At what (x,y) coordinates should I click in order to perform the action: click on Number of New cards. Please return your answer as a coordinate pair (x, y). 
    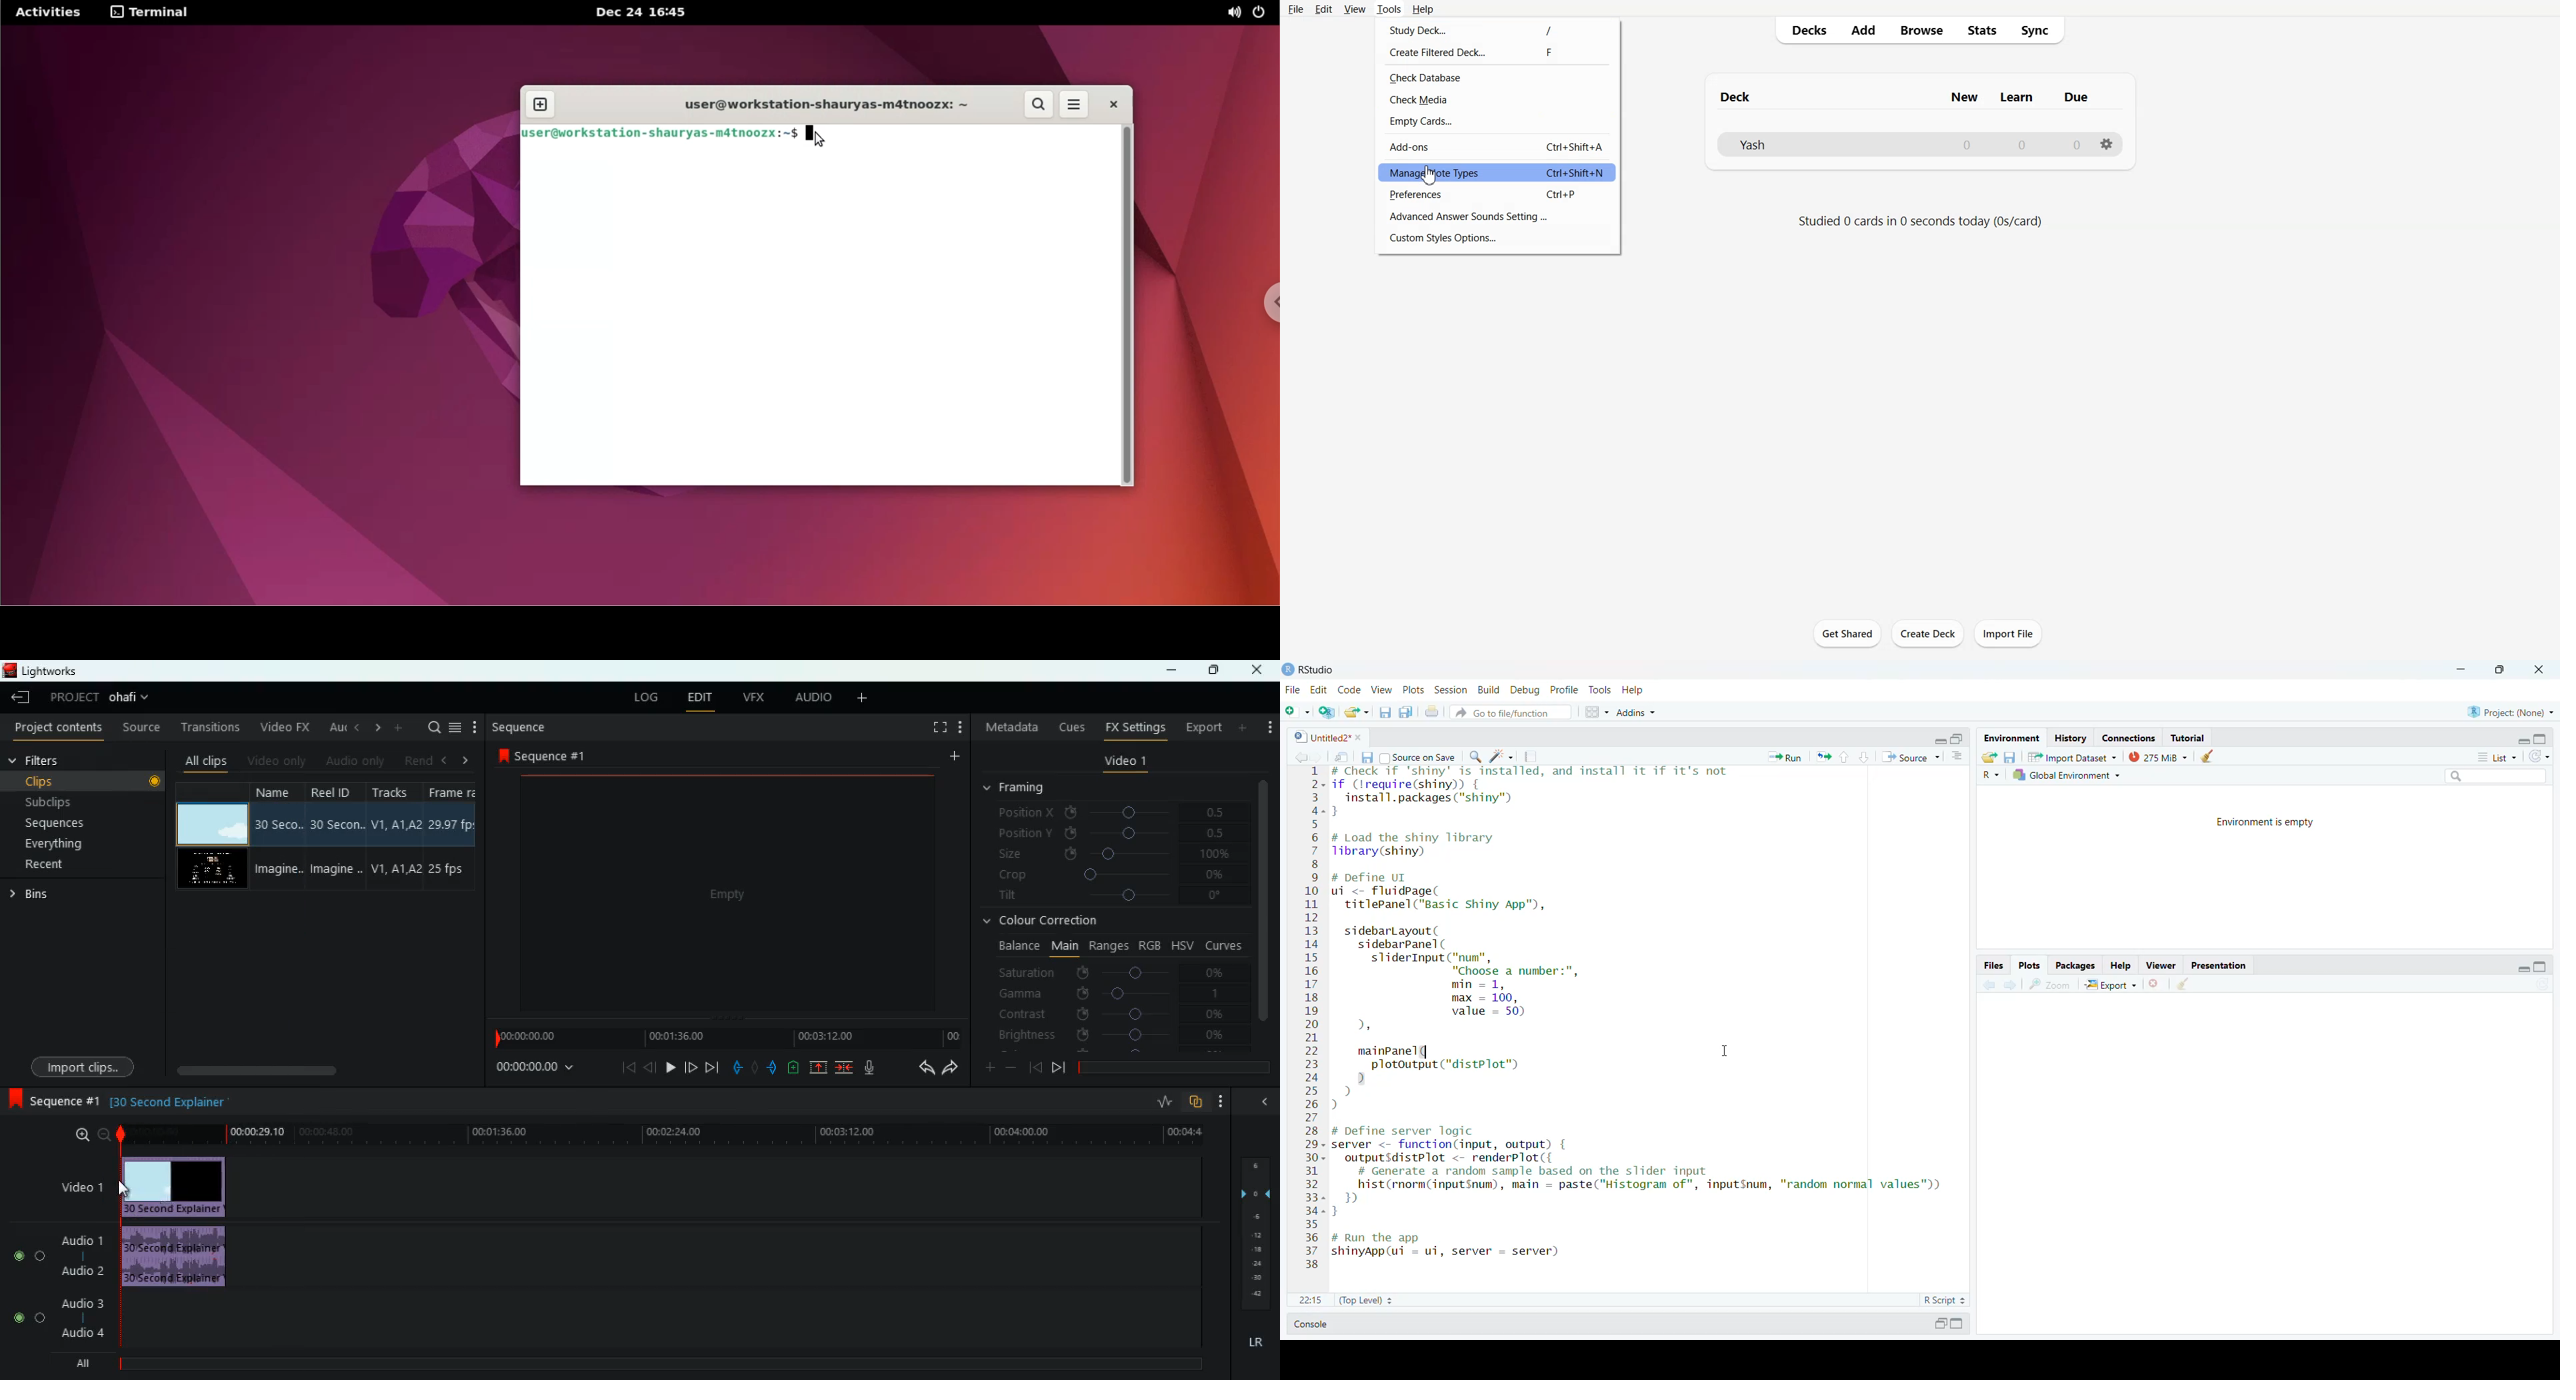
    Looking at the image, I should click on (1967, 145).